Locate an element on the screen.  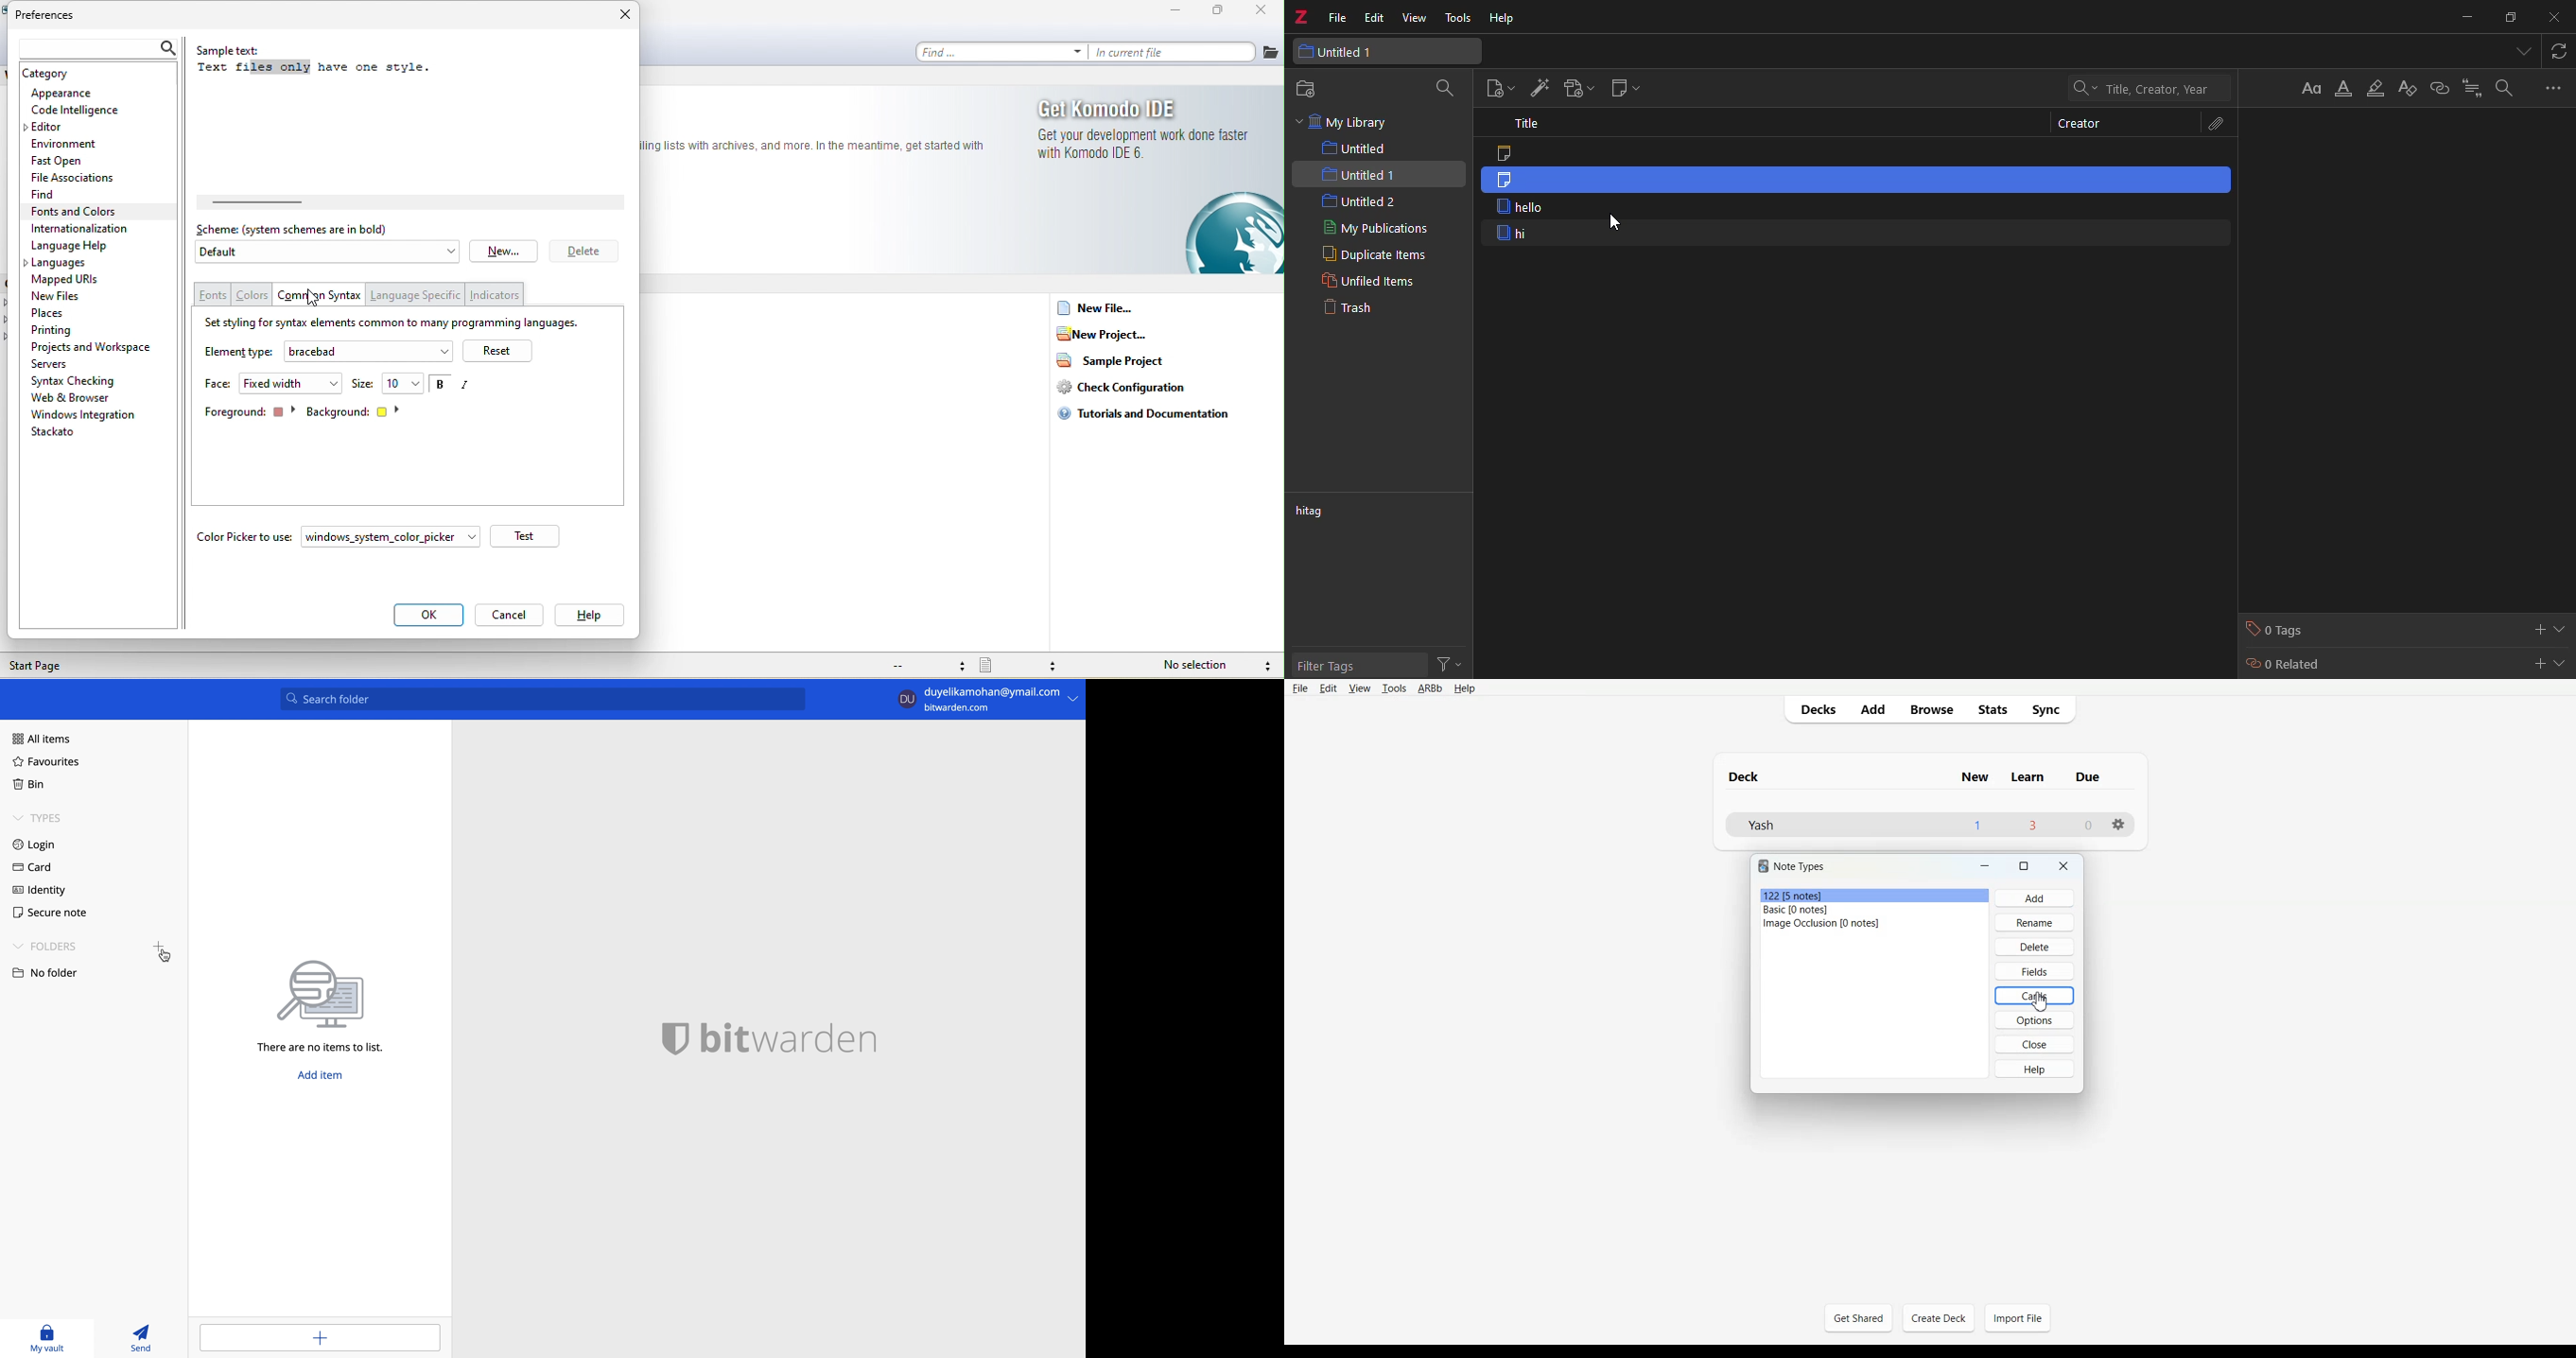
my publications is located at coordinates (1377, 228).